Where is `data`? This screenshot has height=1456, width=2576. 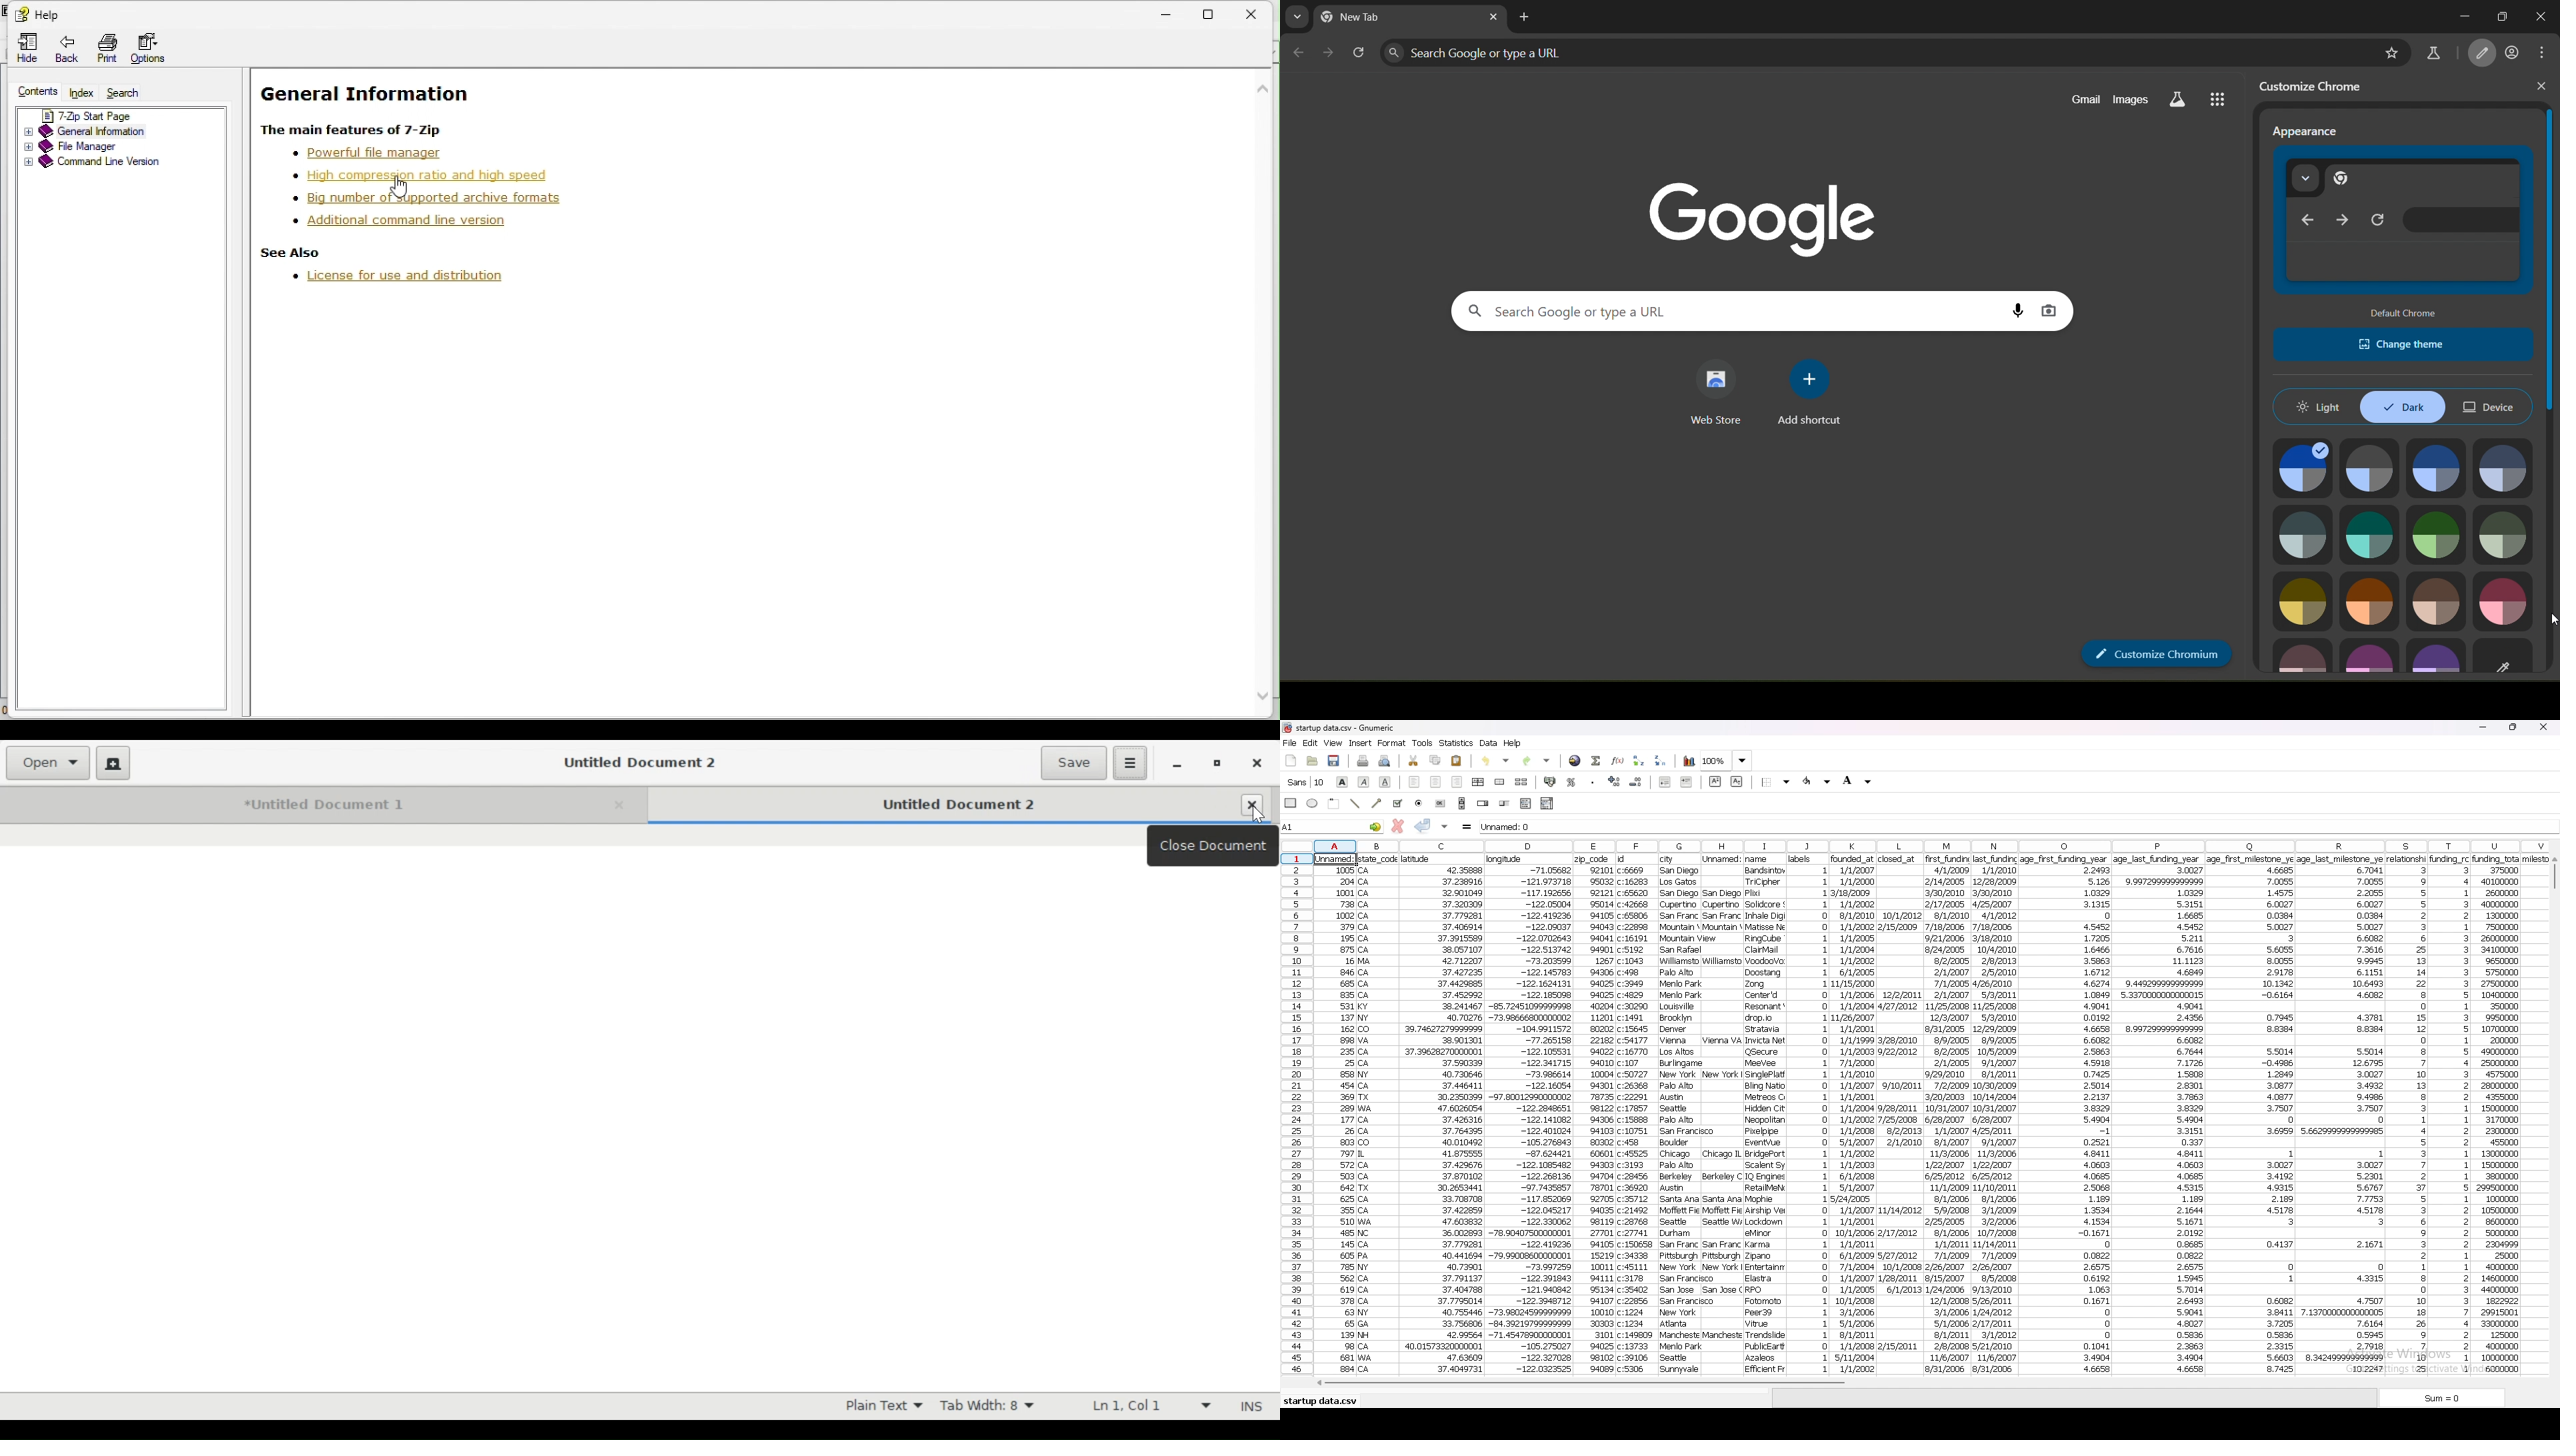 data is located at coordinates (1766, 1113).